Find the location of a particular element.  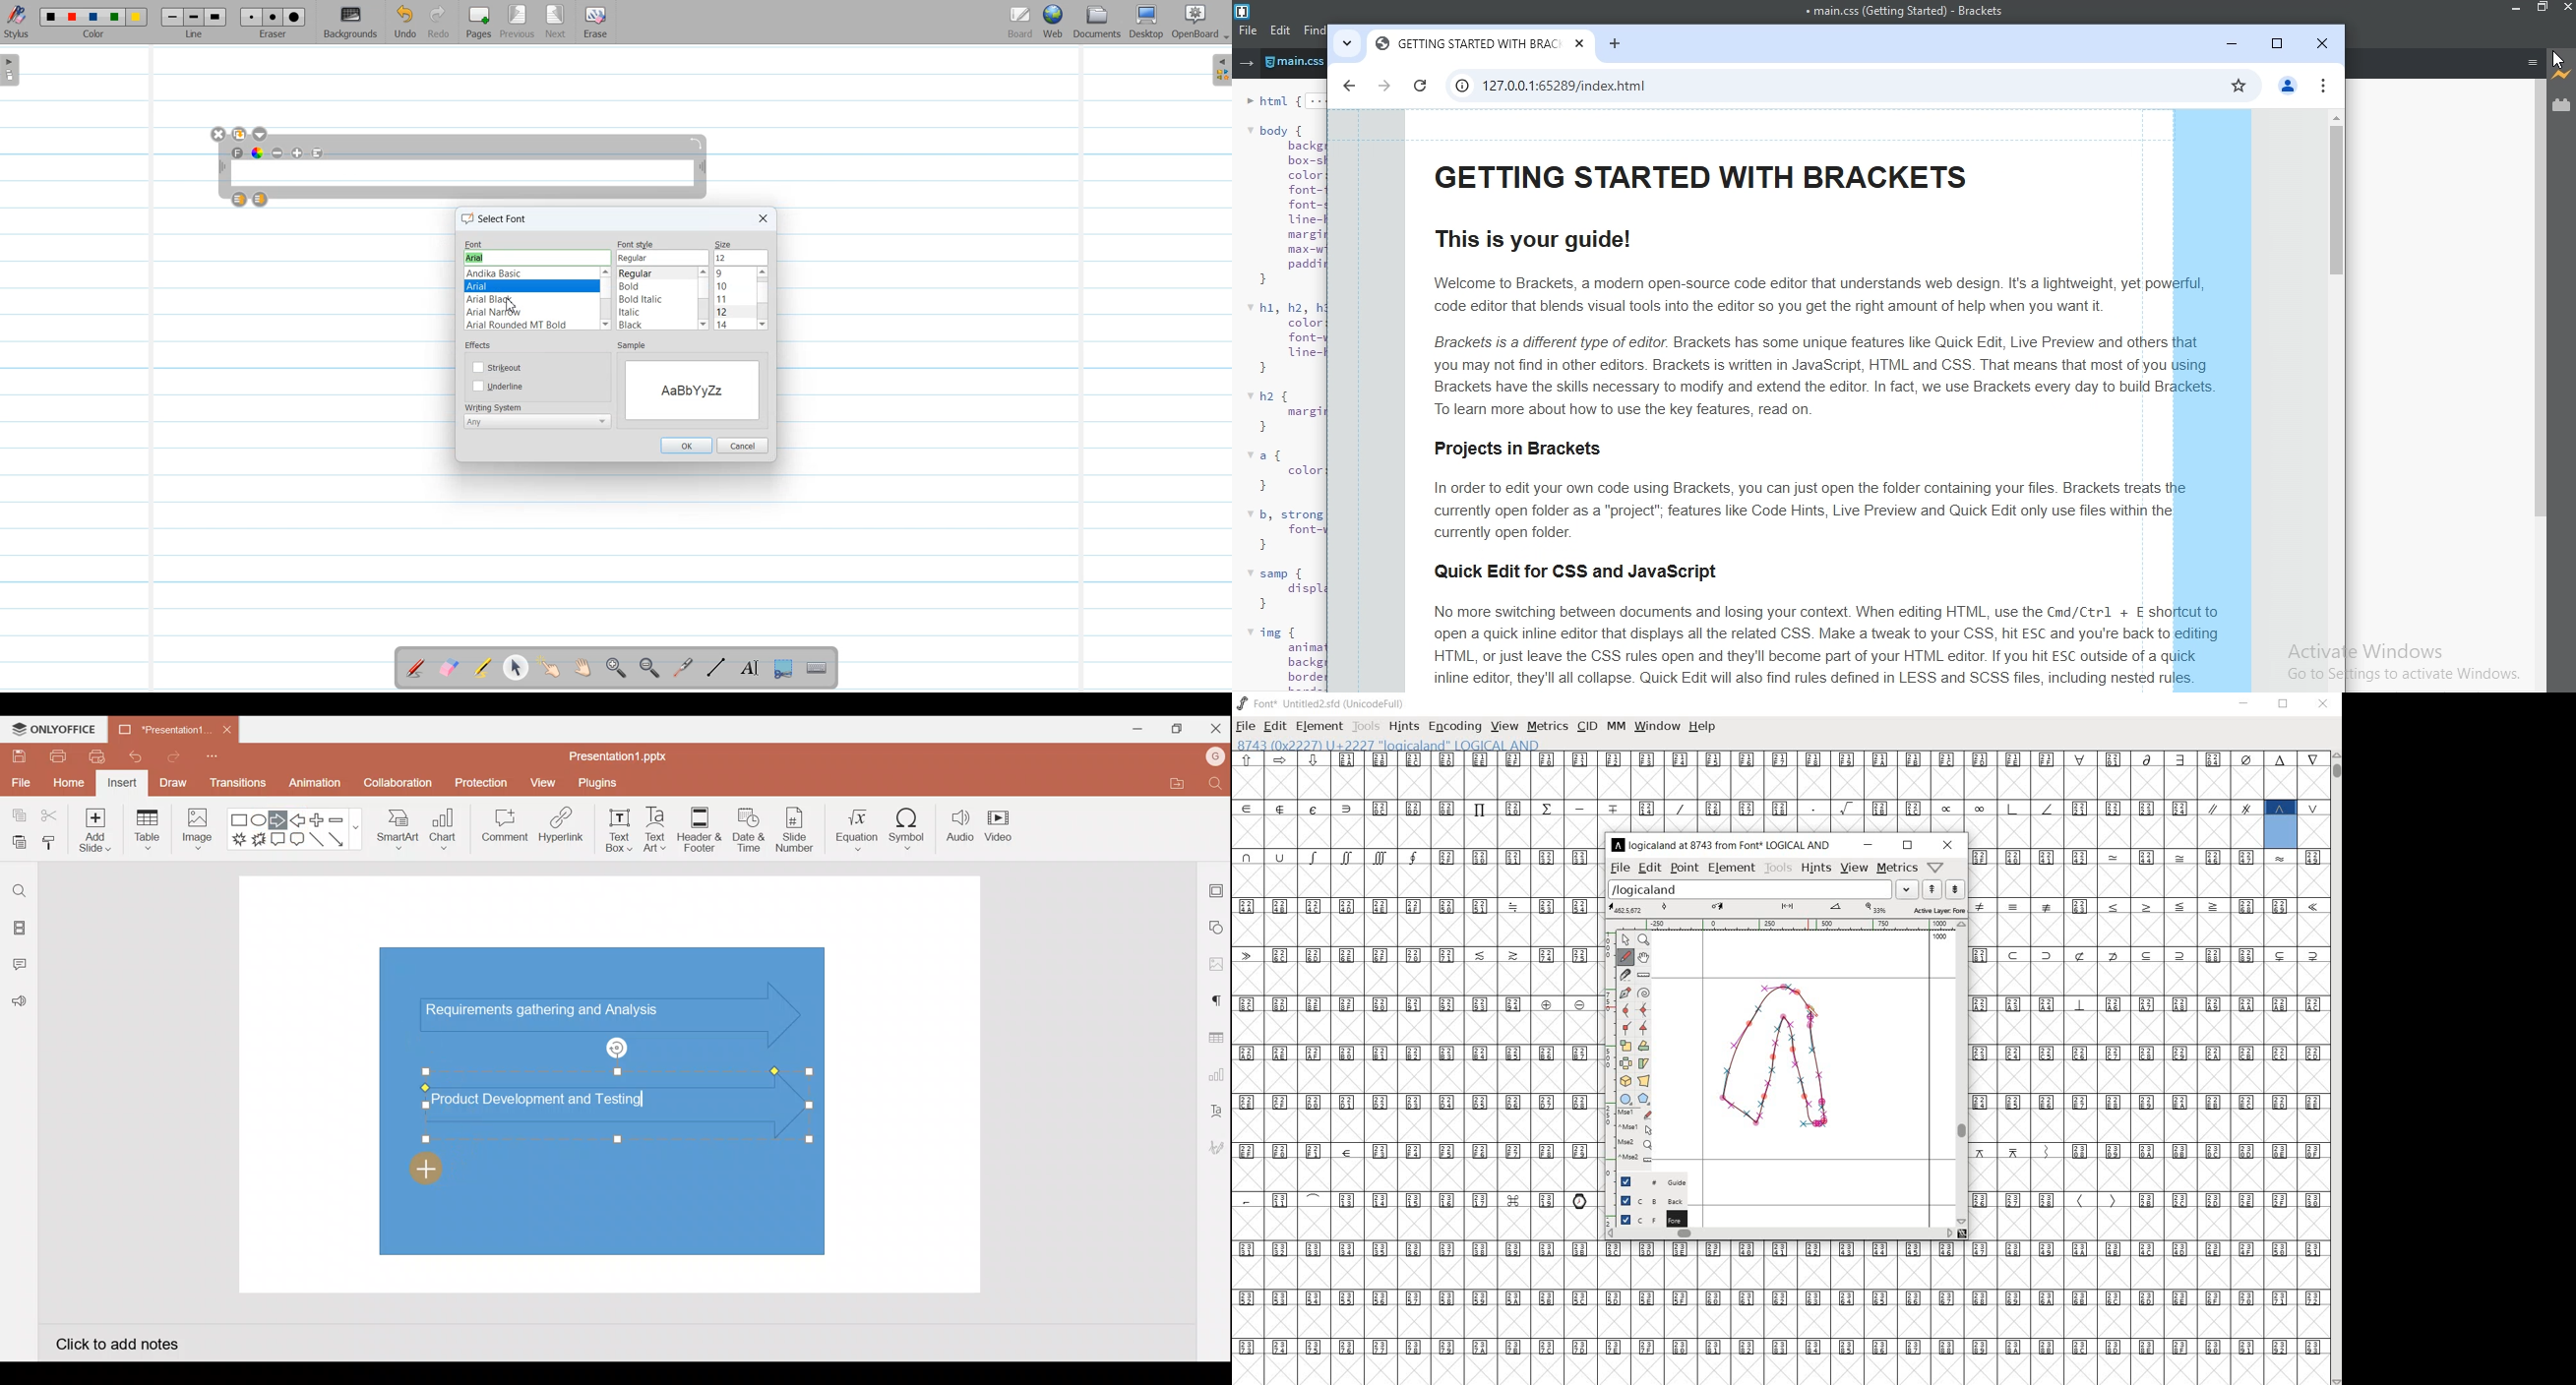

Chart is located at coordinates (444, 828).